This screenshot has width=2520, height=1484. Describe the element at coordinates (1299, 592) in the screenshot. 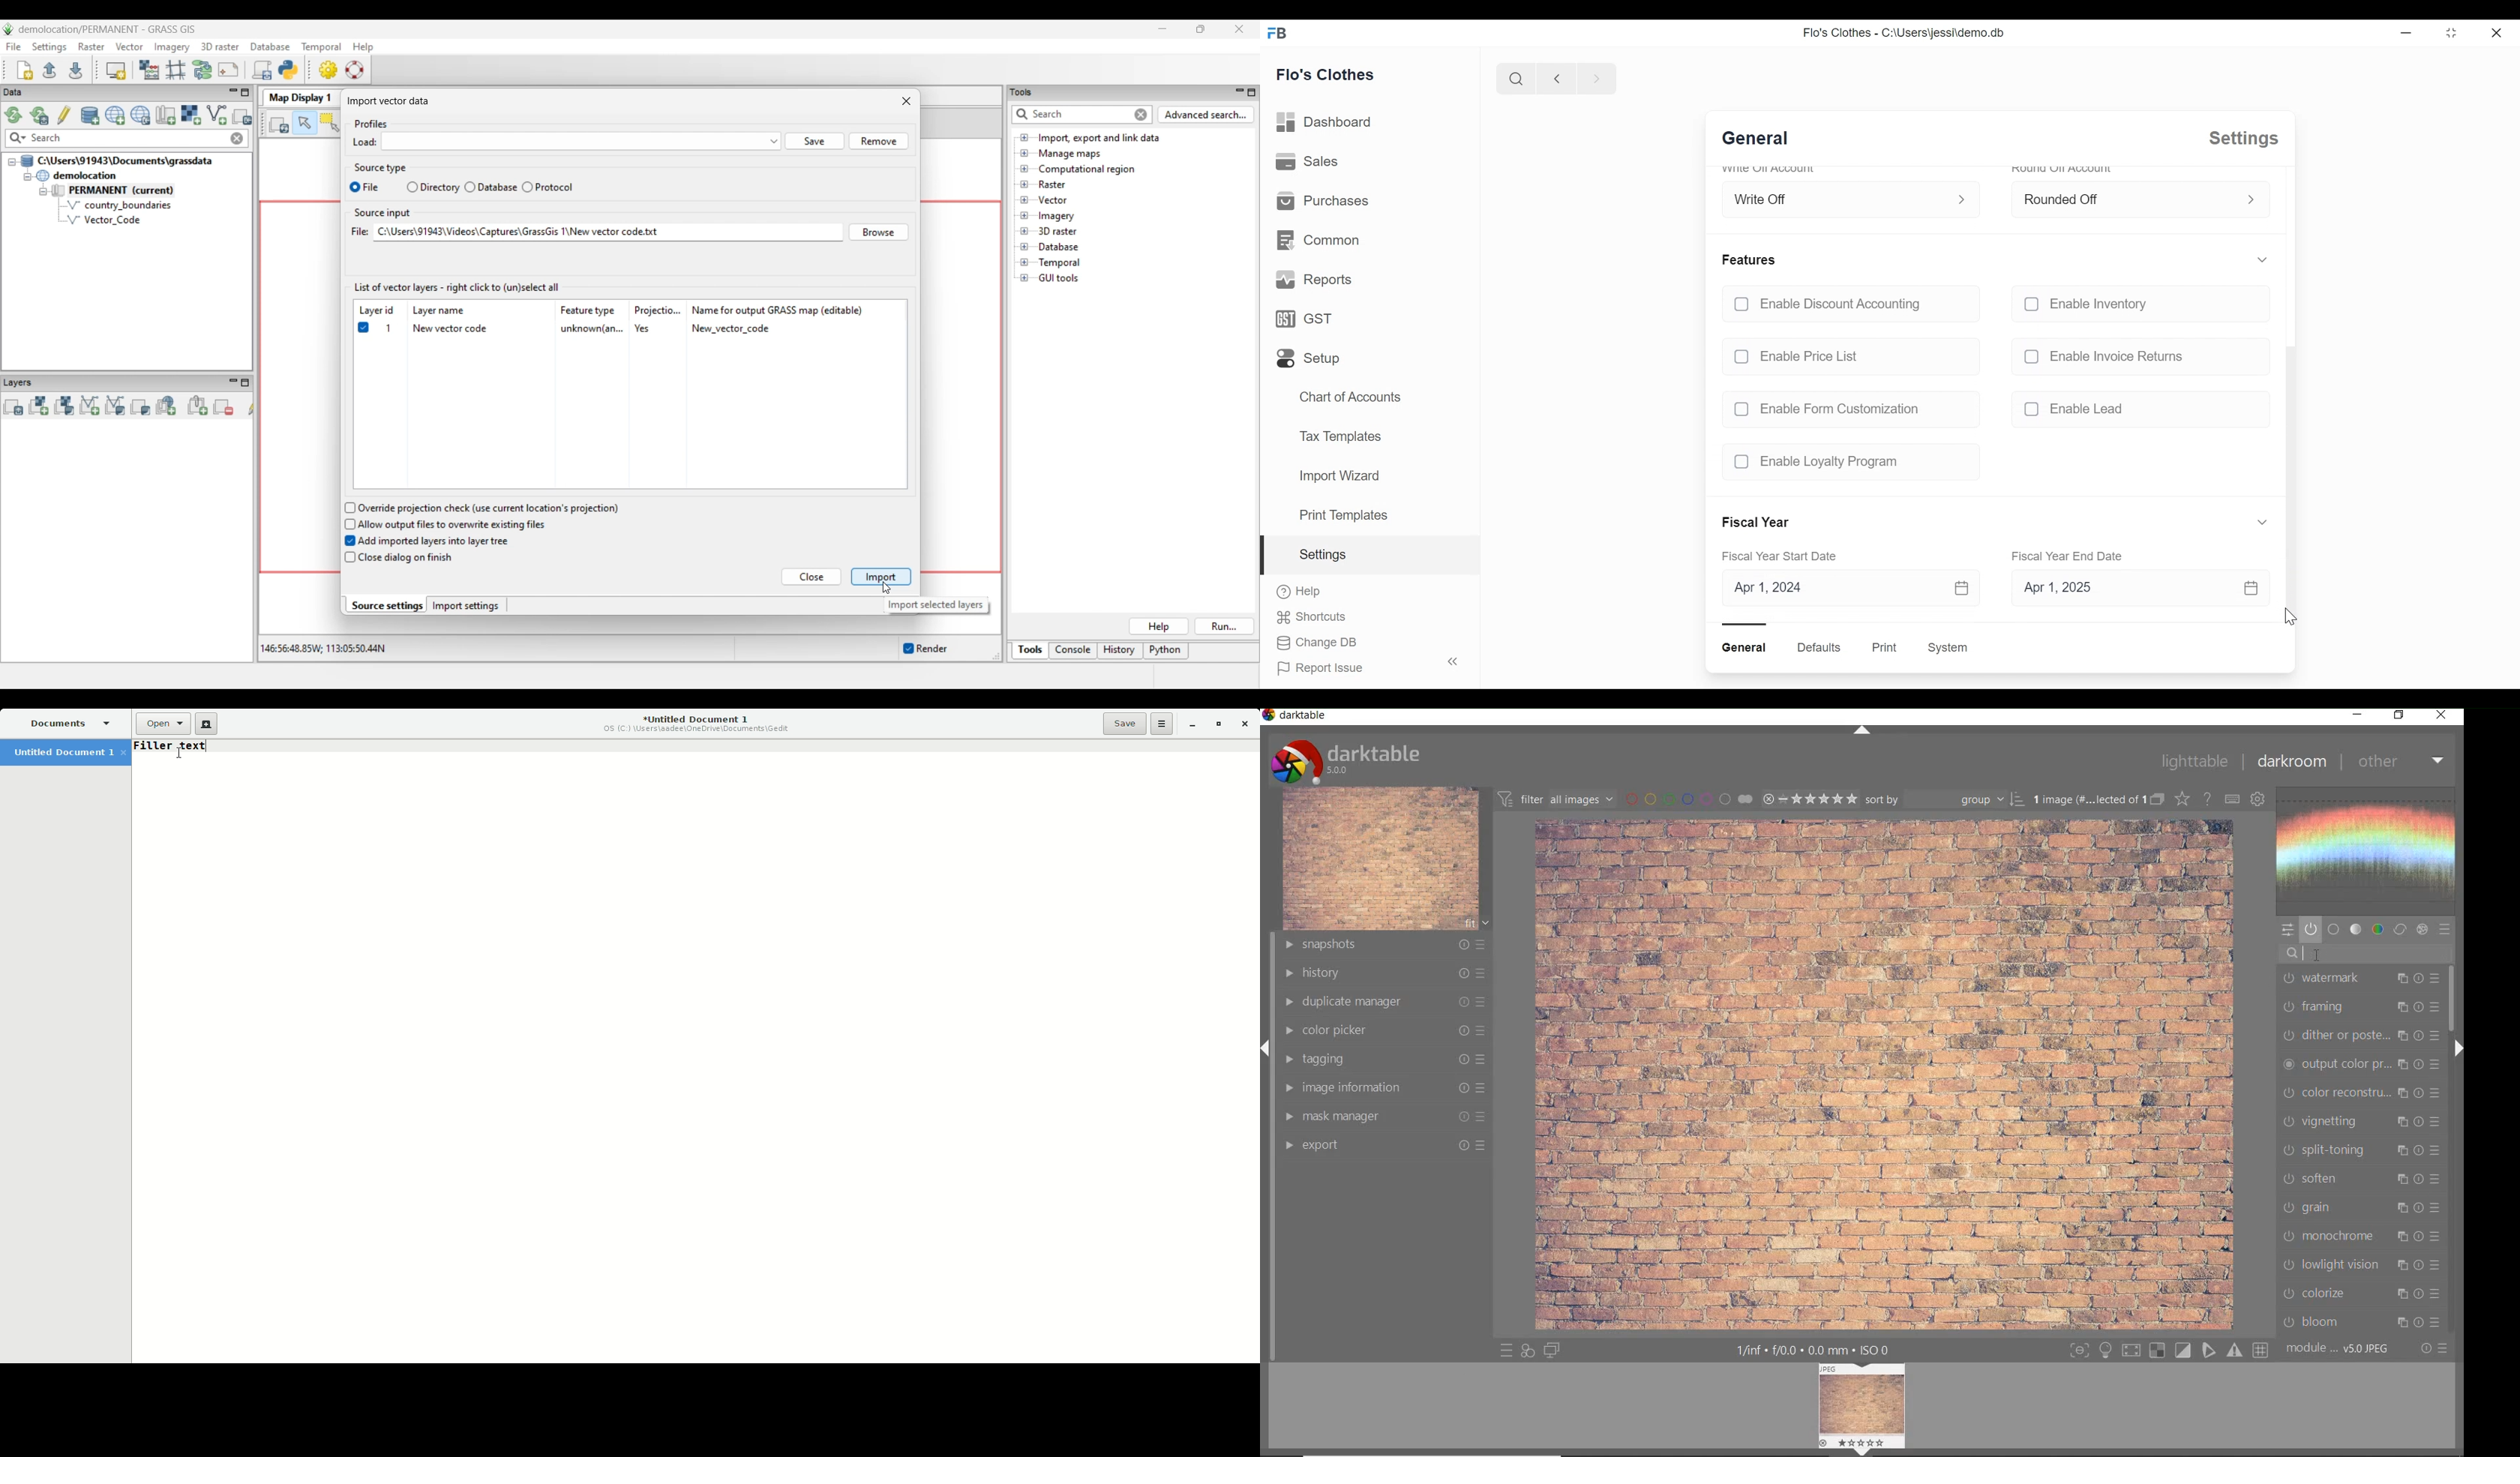

I see `Help` at that location.